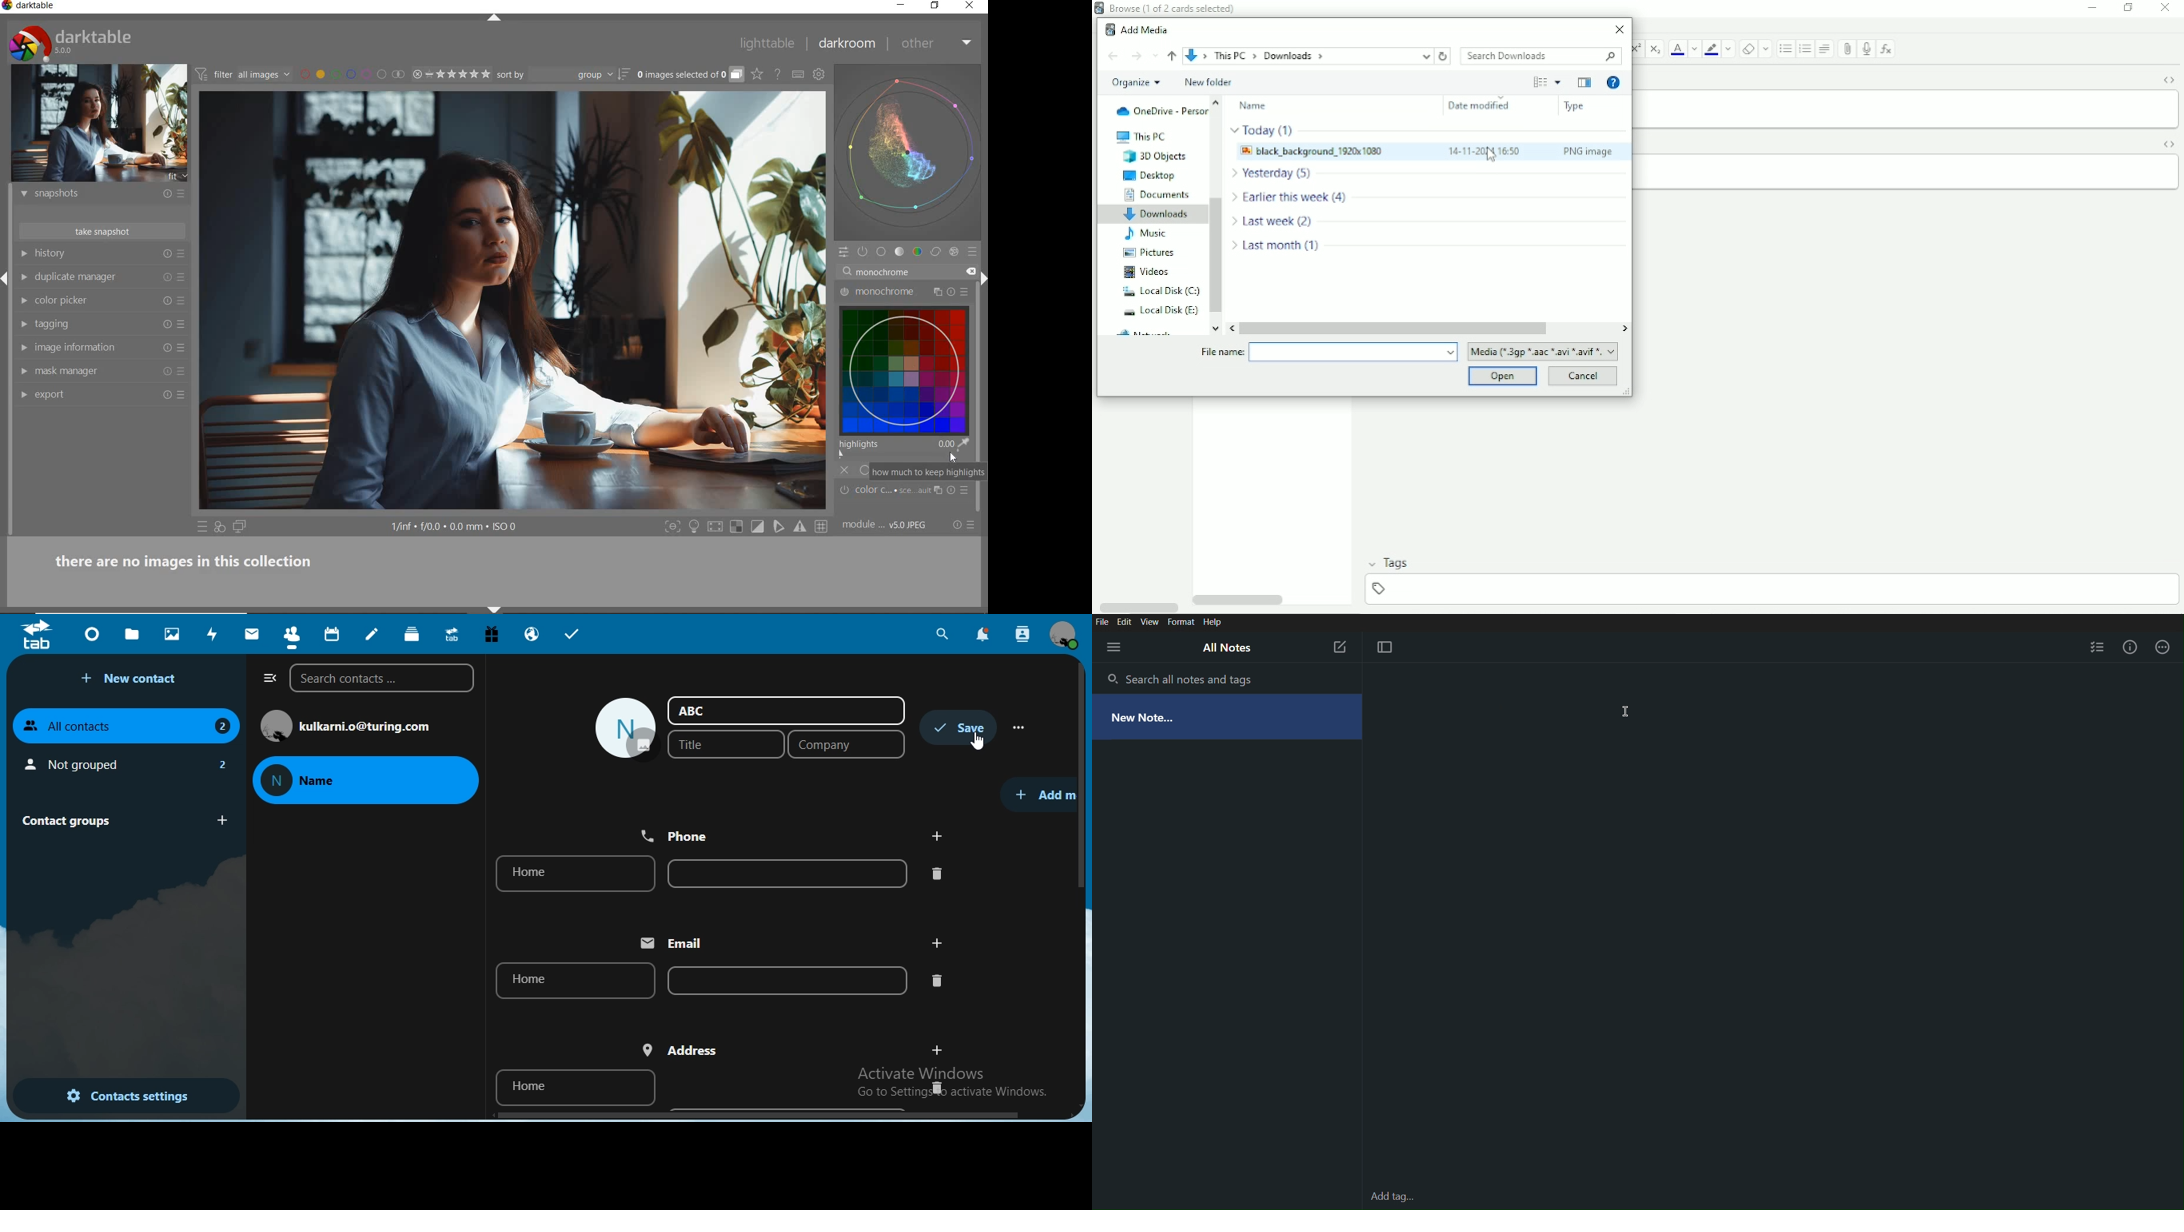  I want to click on mail, so click(250, 634).